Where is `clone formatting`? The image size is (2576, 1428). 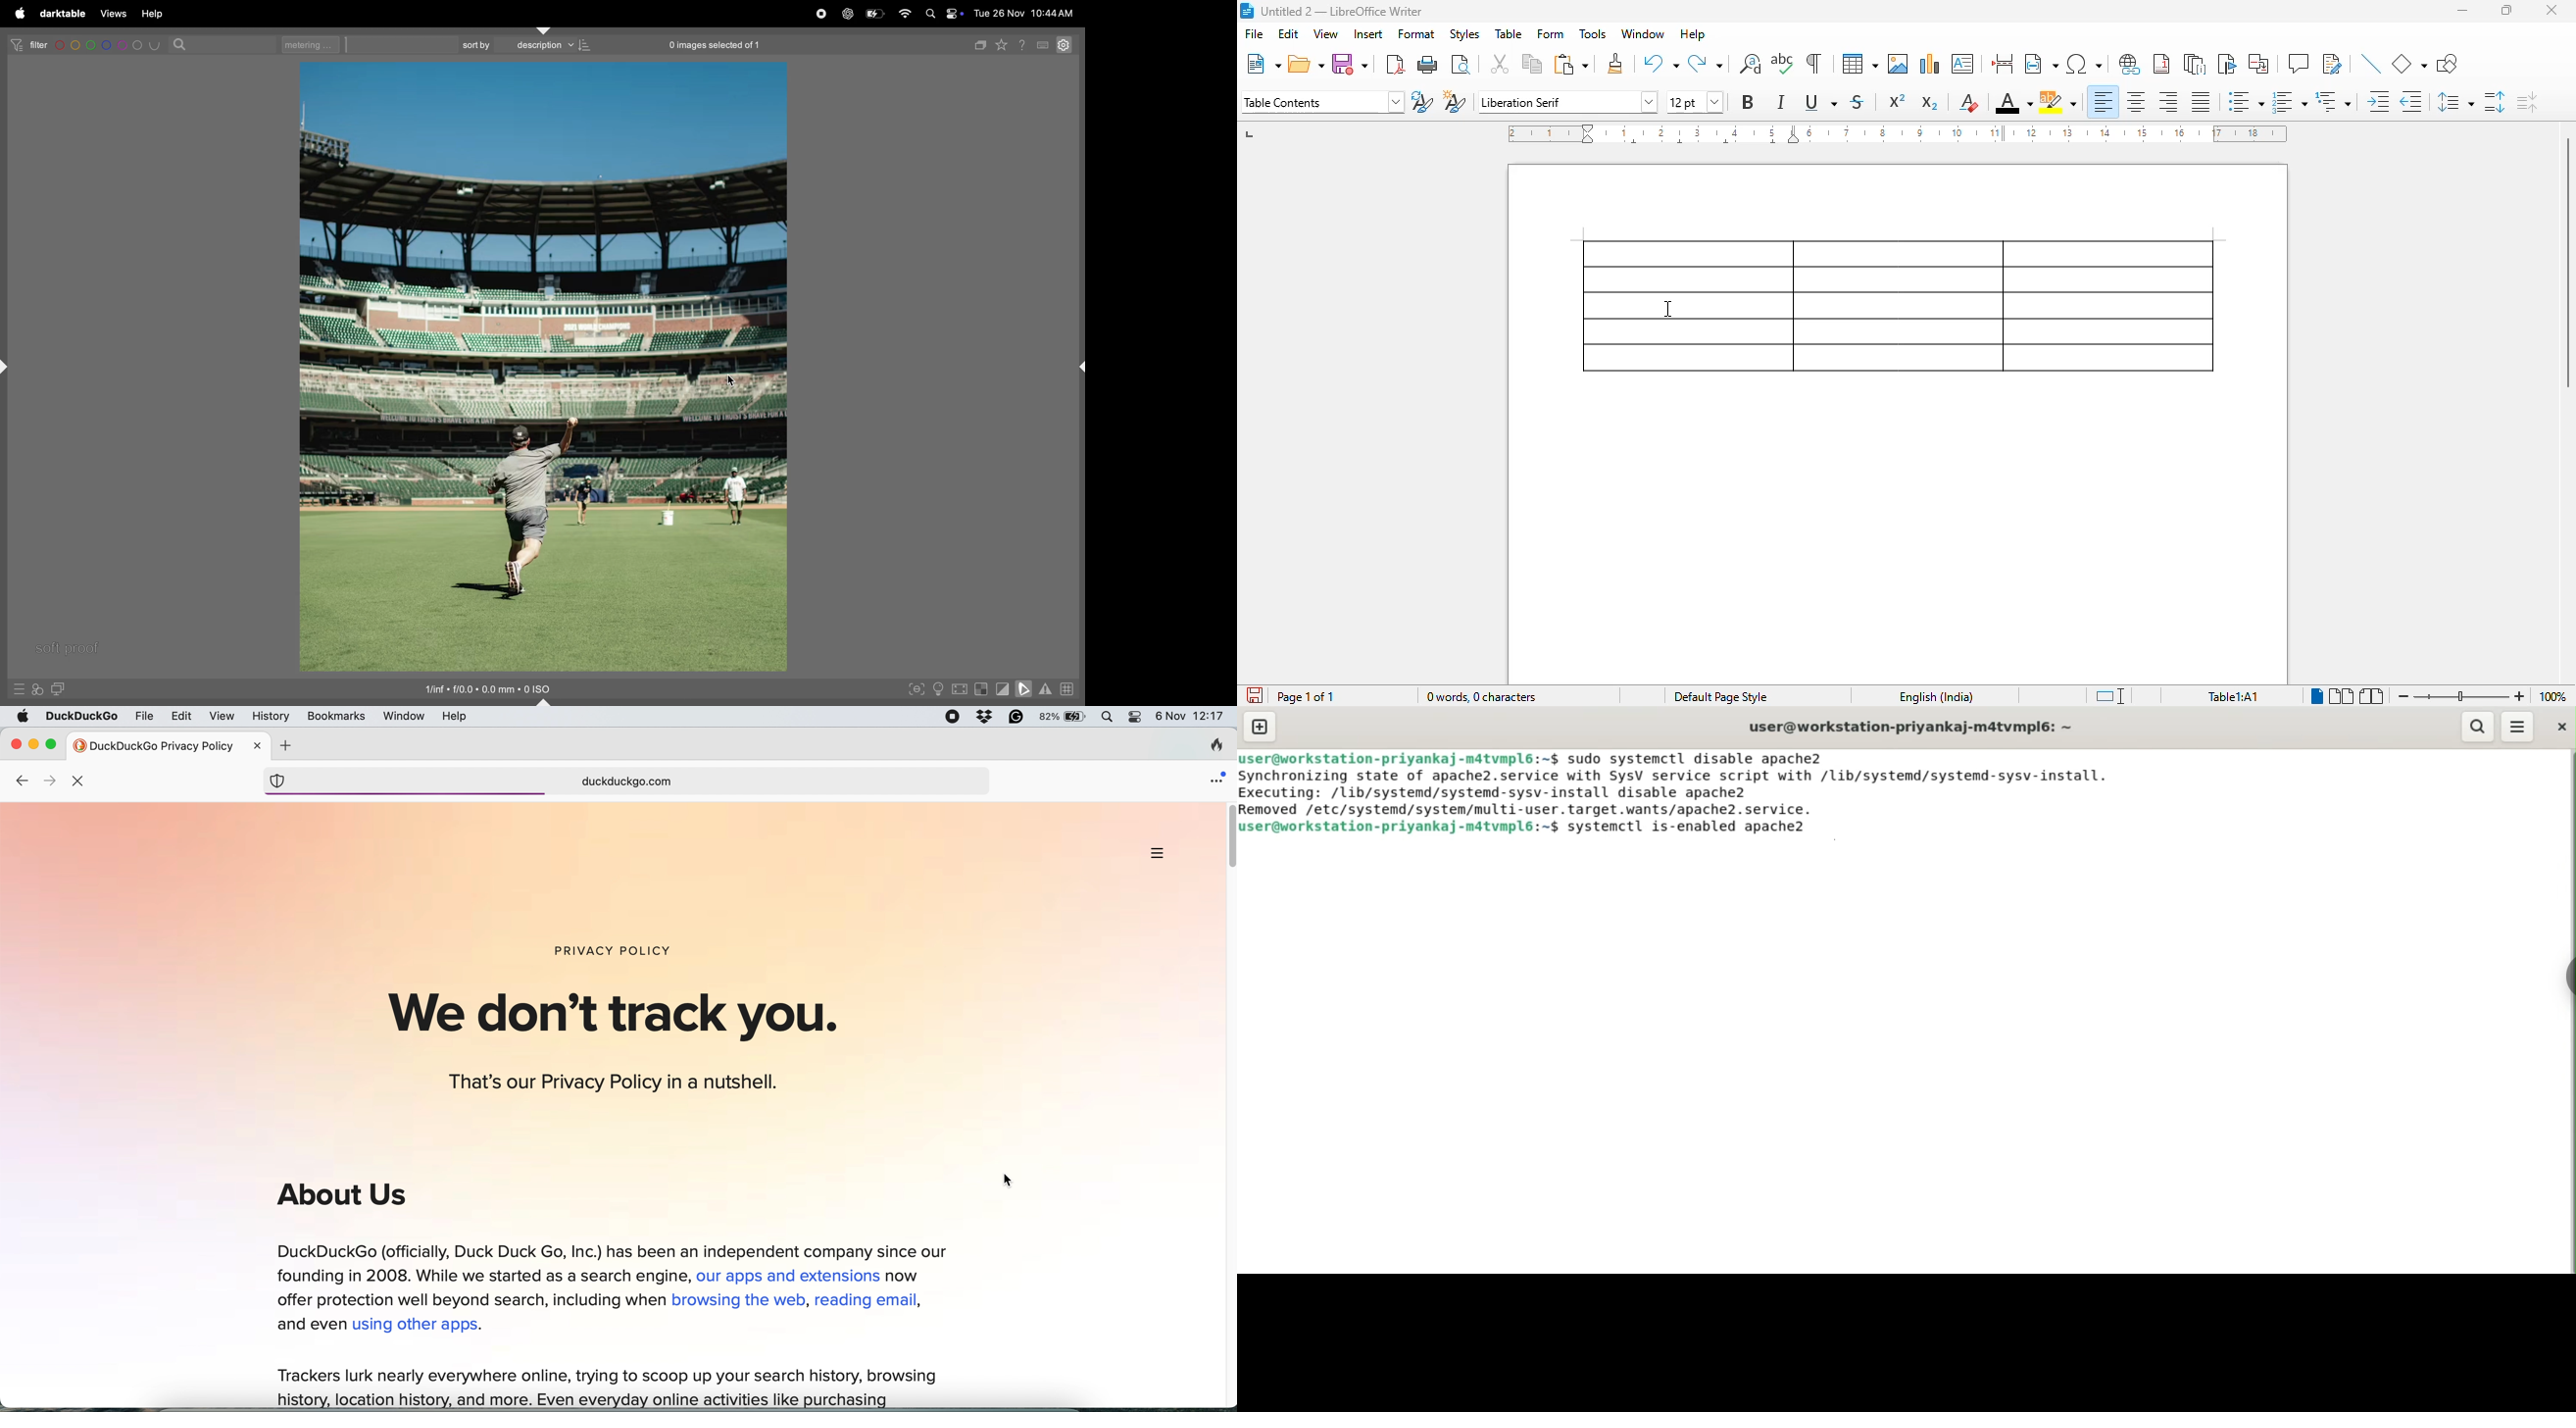 clone formatting is located at coordinates (1617, 63).